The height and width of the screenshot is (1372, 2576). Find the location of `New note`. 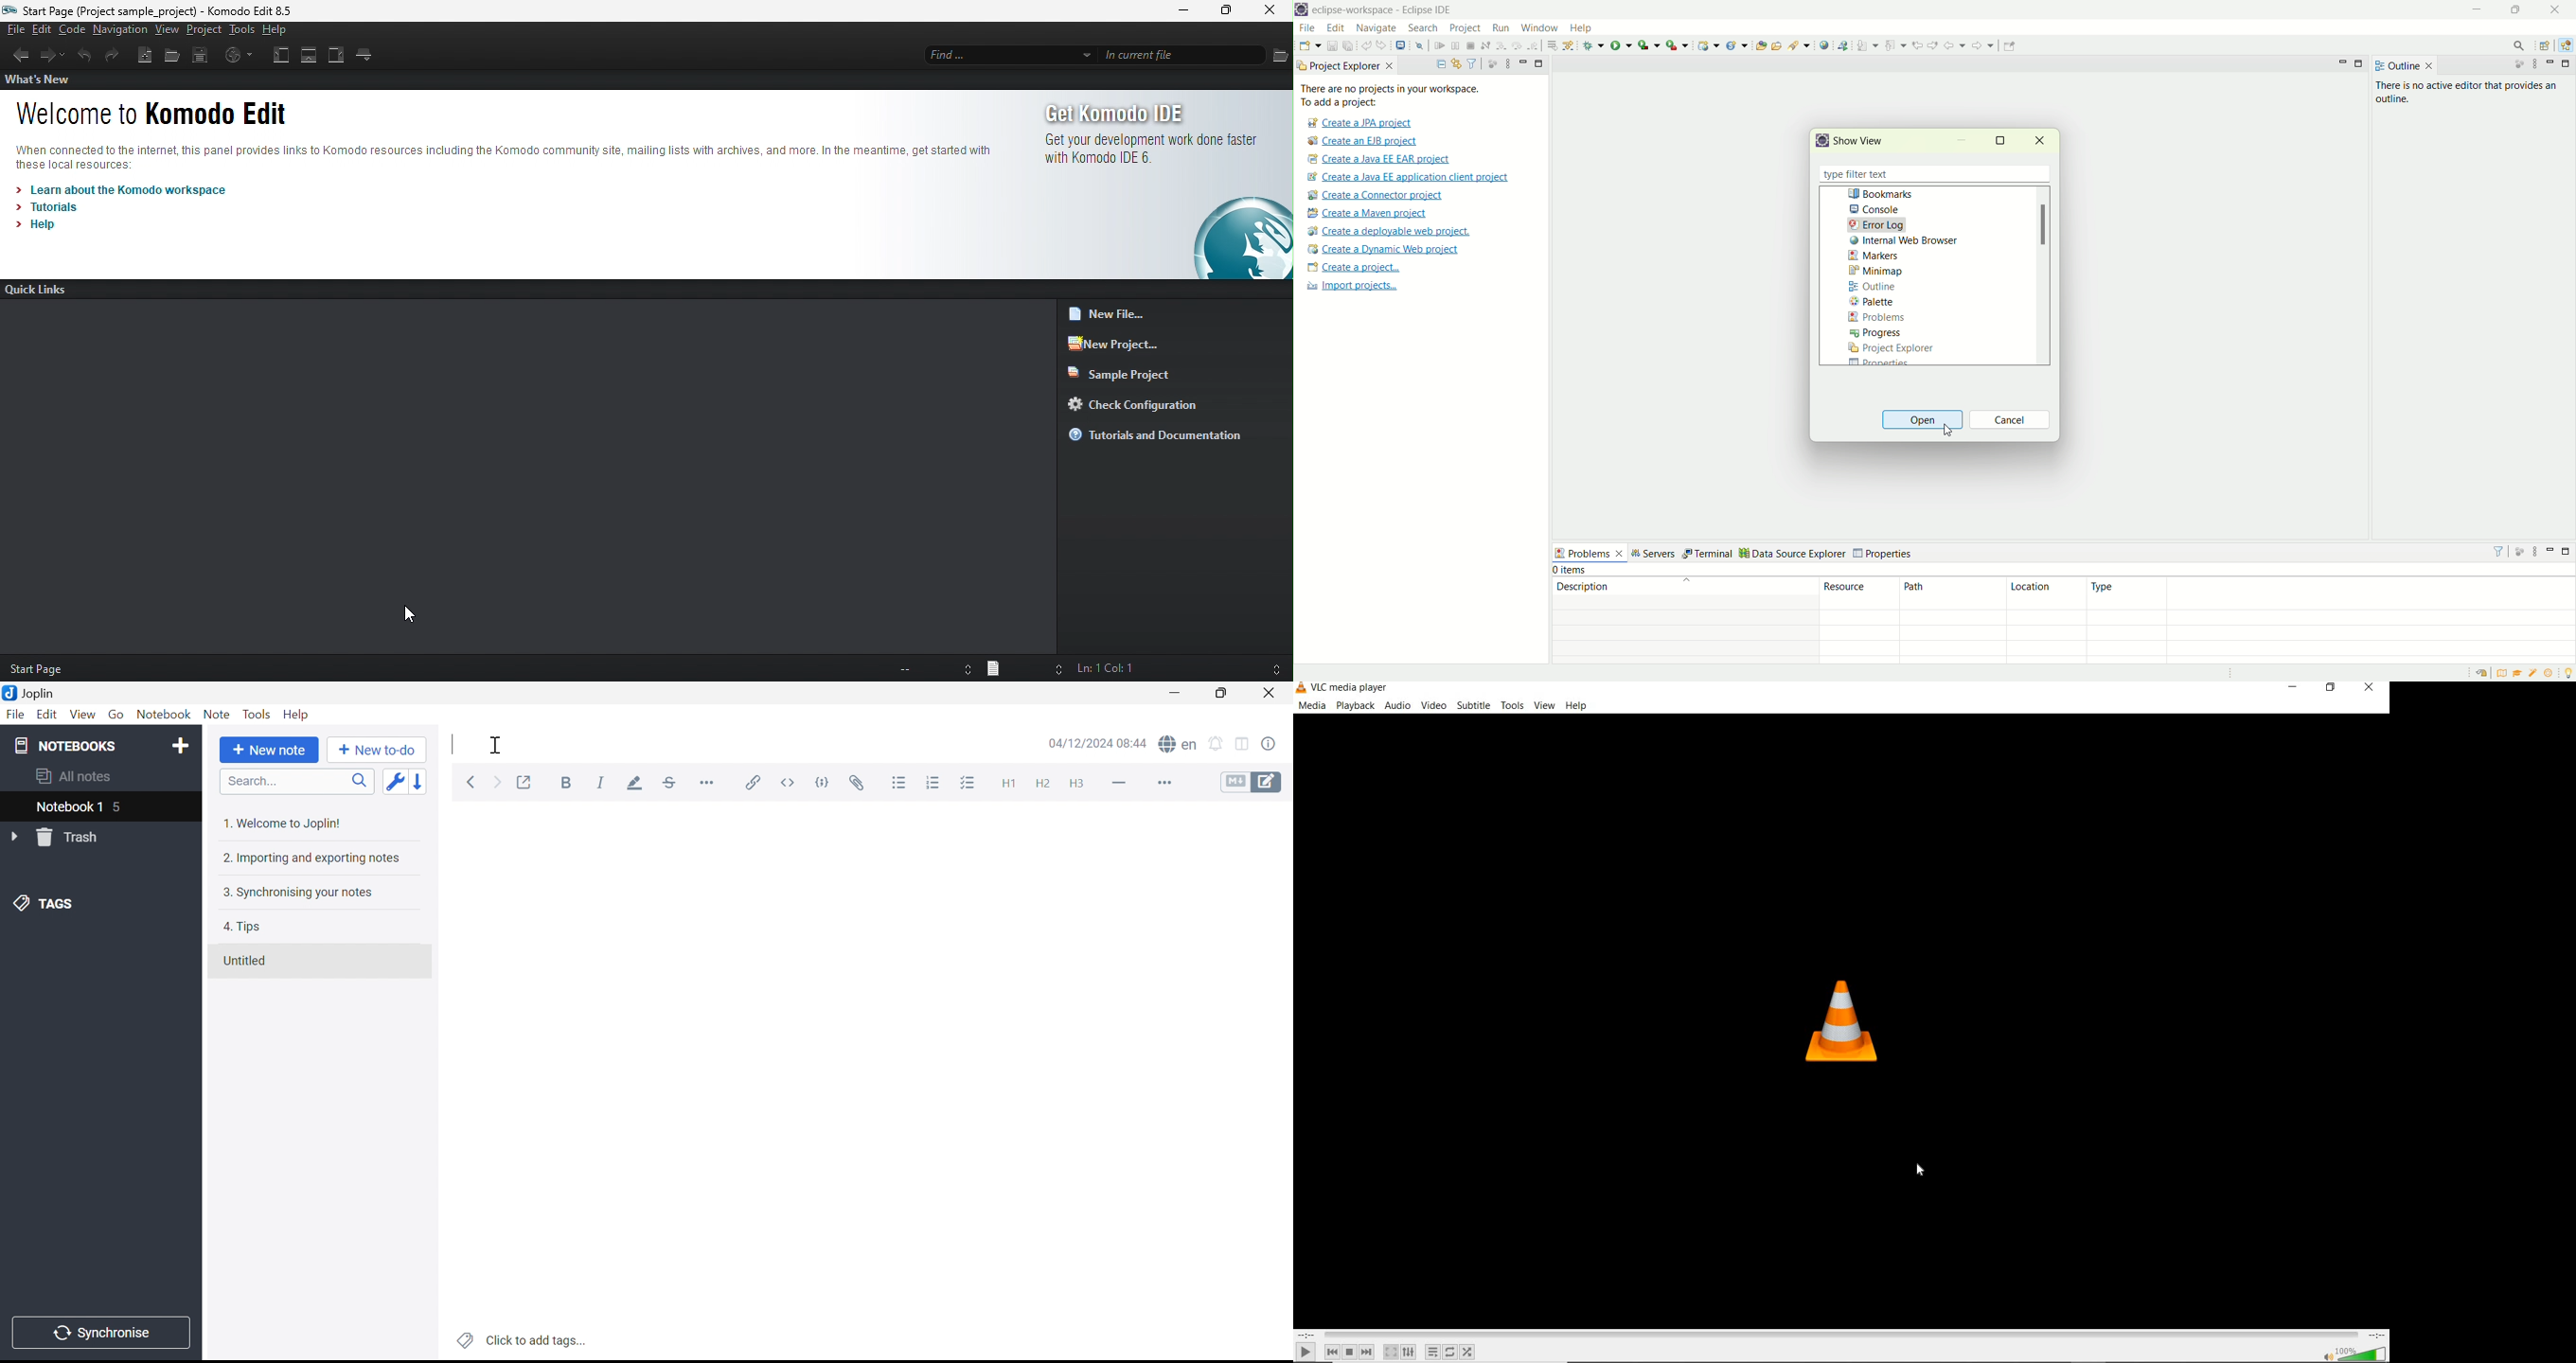

New note is located at coordinates (269, 750).